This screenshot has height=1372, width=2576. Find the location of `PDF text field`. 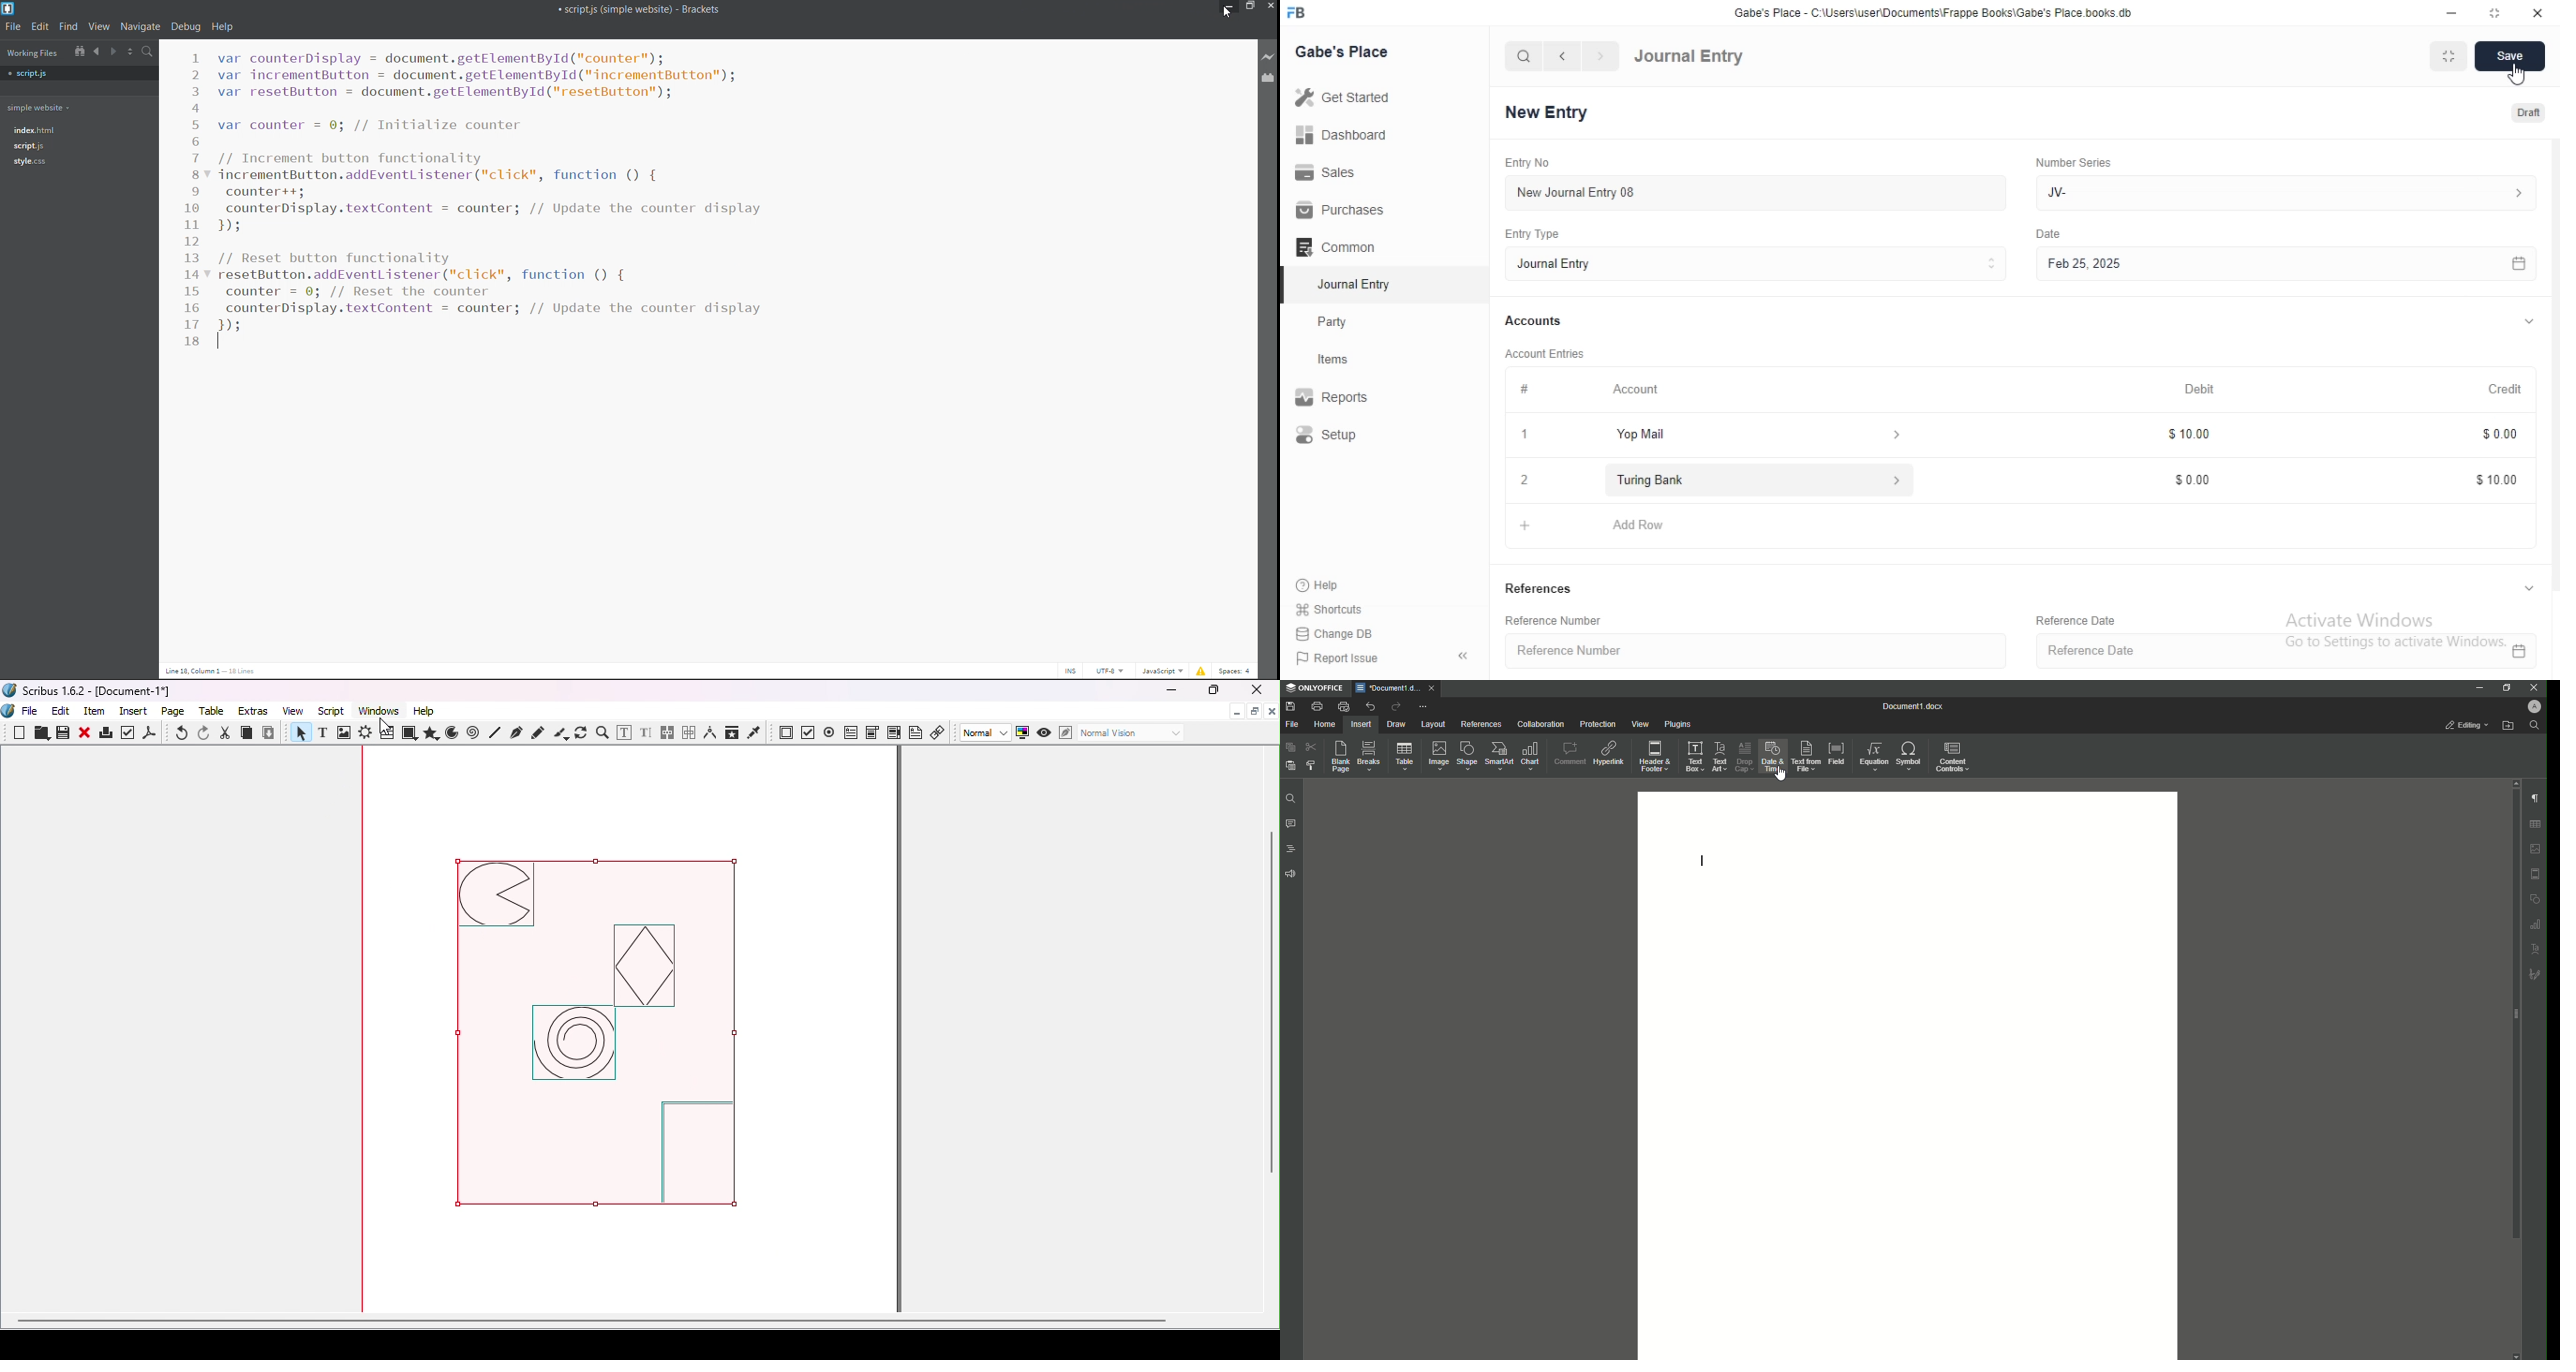

PDF text field is located at coordinates (850, 731).